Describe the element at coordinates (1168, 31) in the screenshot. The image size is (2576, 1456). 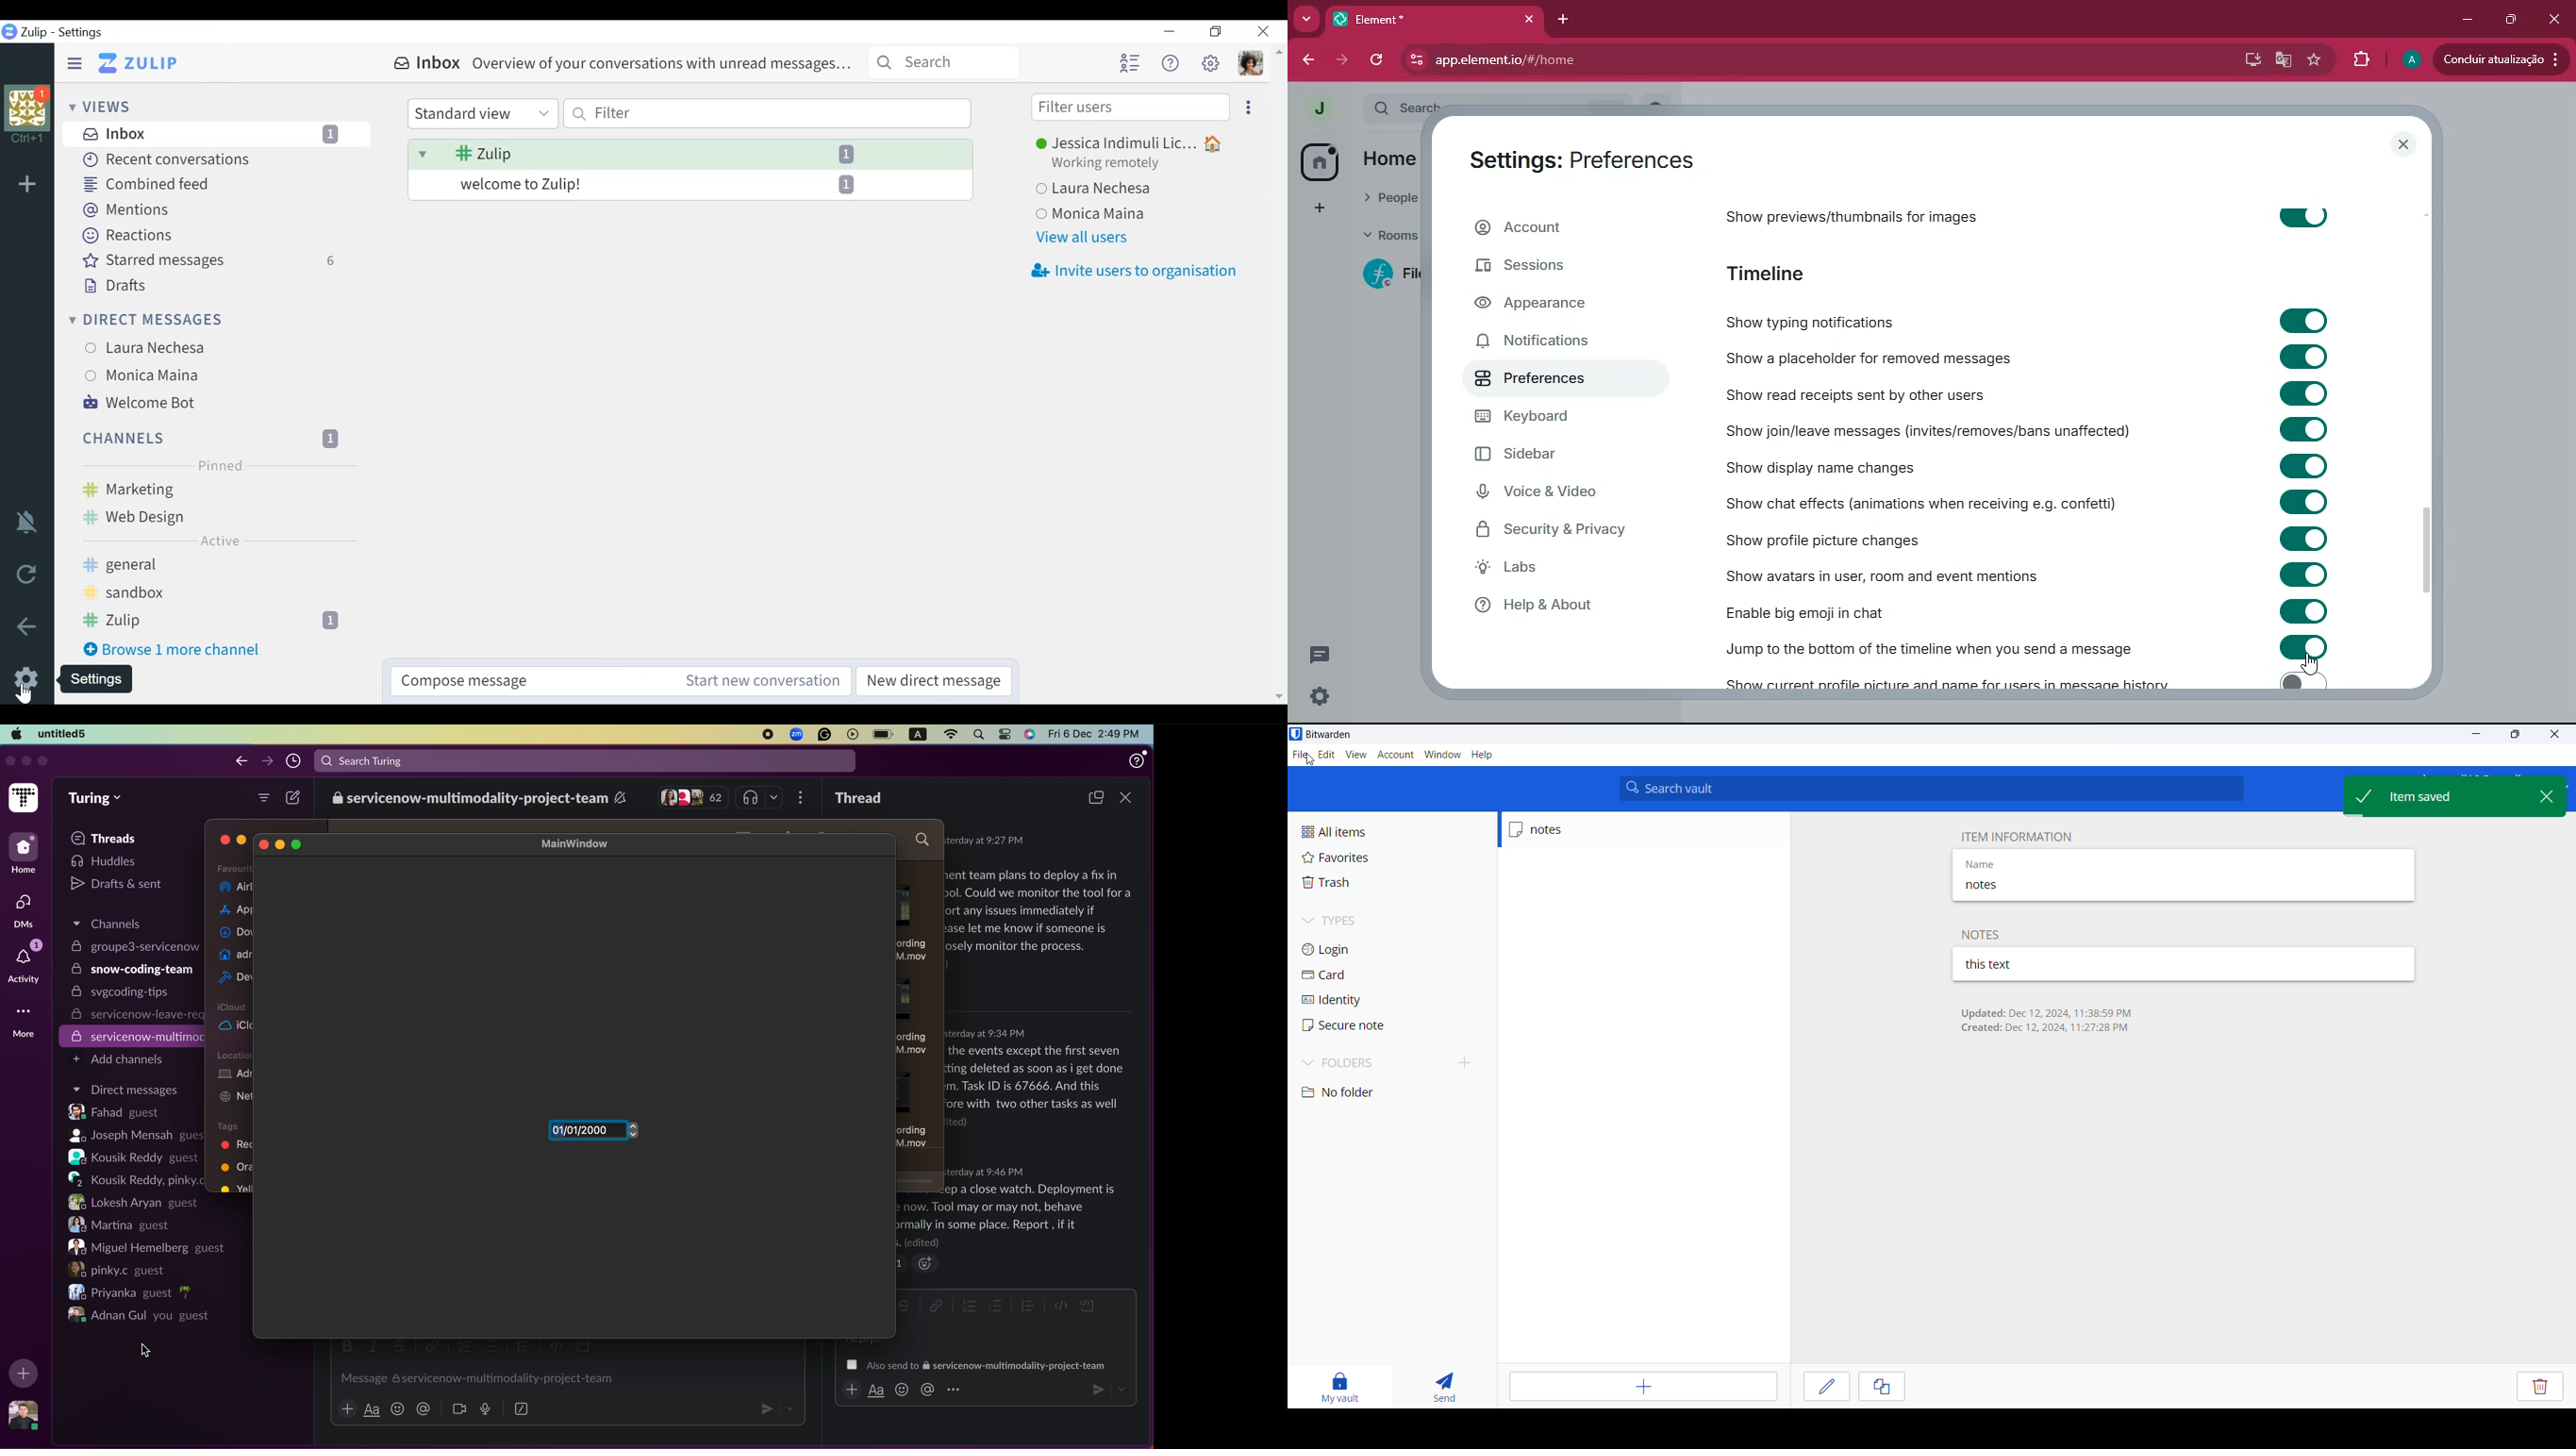
I see `minimize` at that location.